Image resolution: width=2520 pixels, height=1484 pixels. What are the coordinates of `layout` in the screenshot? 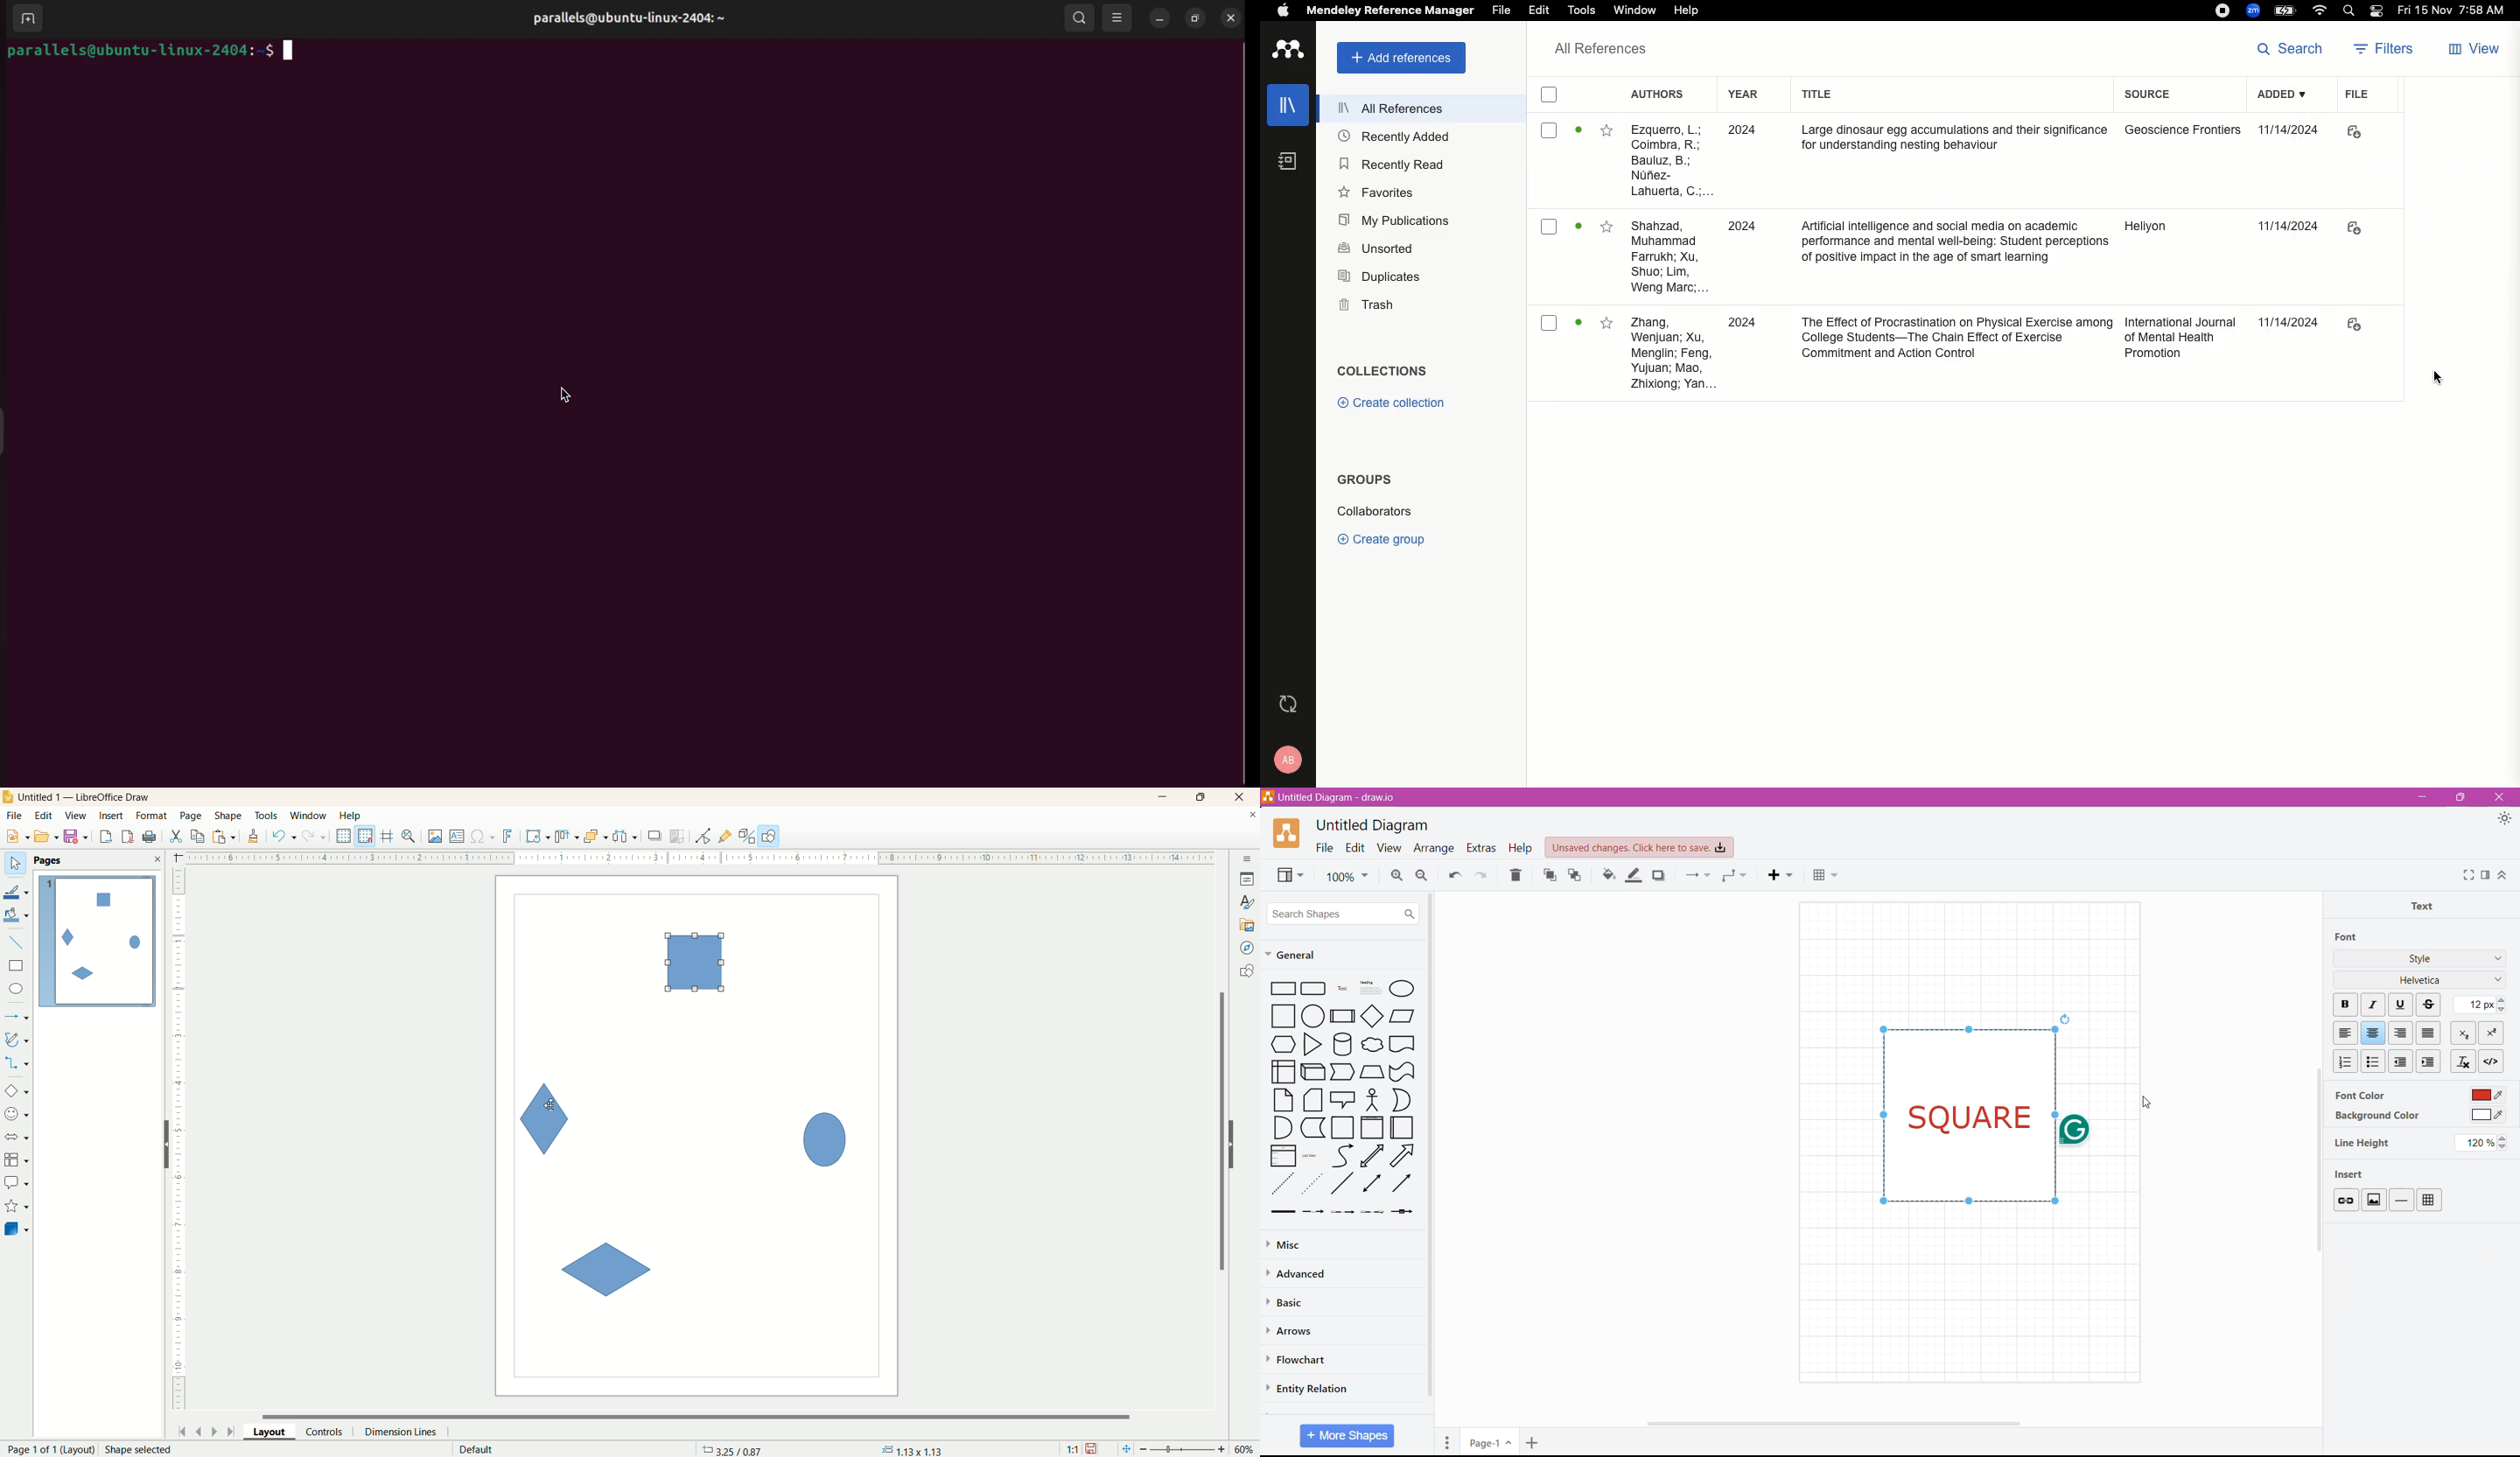 It's located at (275, 1431).